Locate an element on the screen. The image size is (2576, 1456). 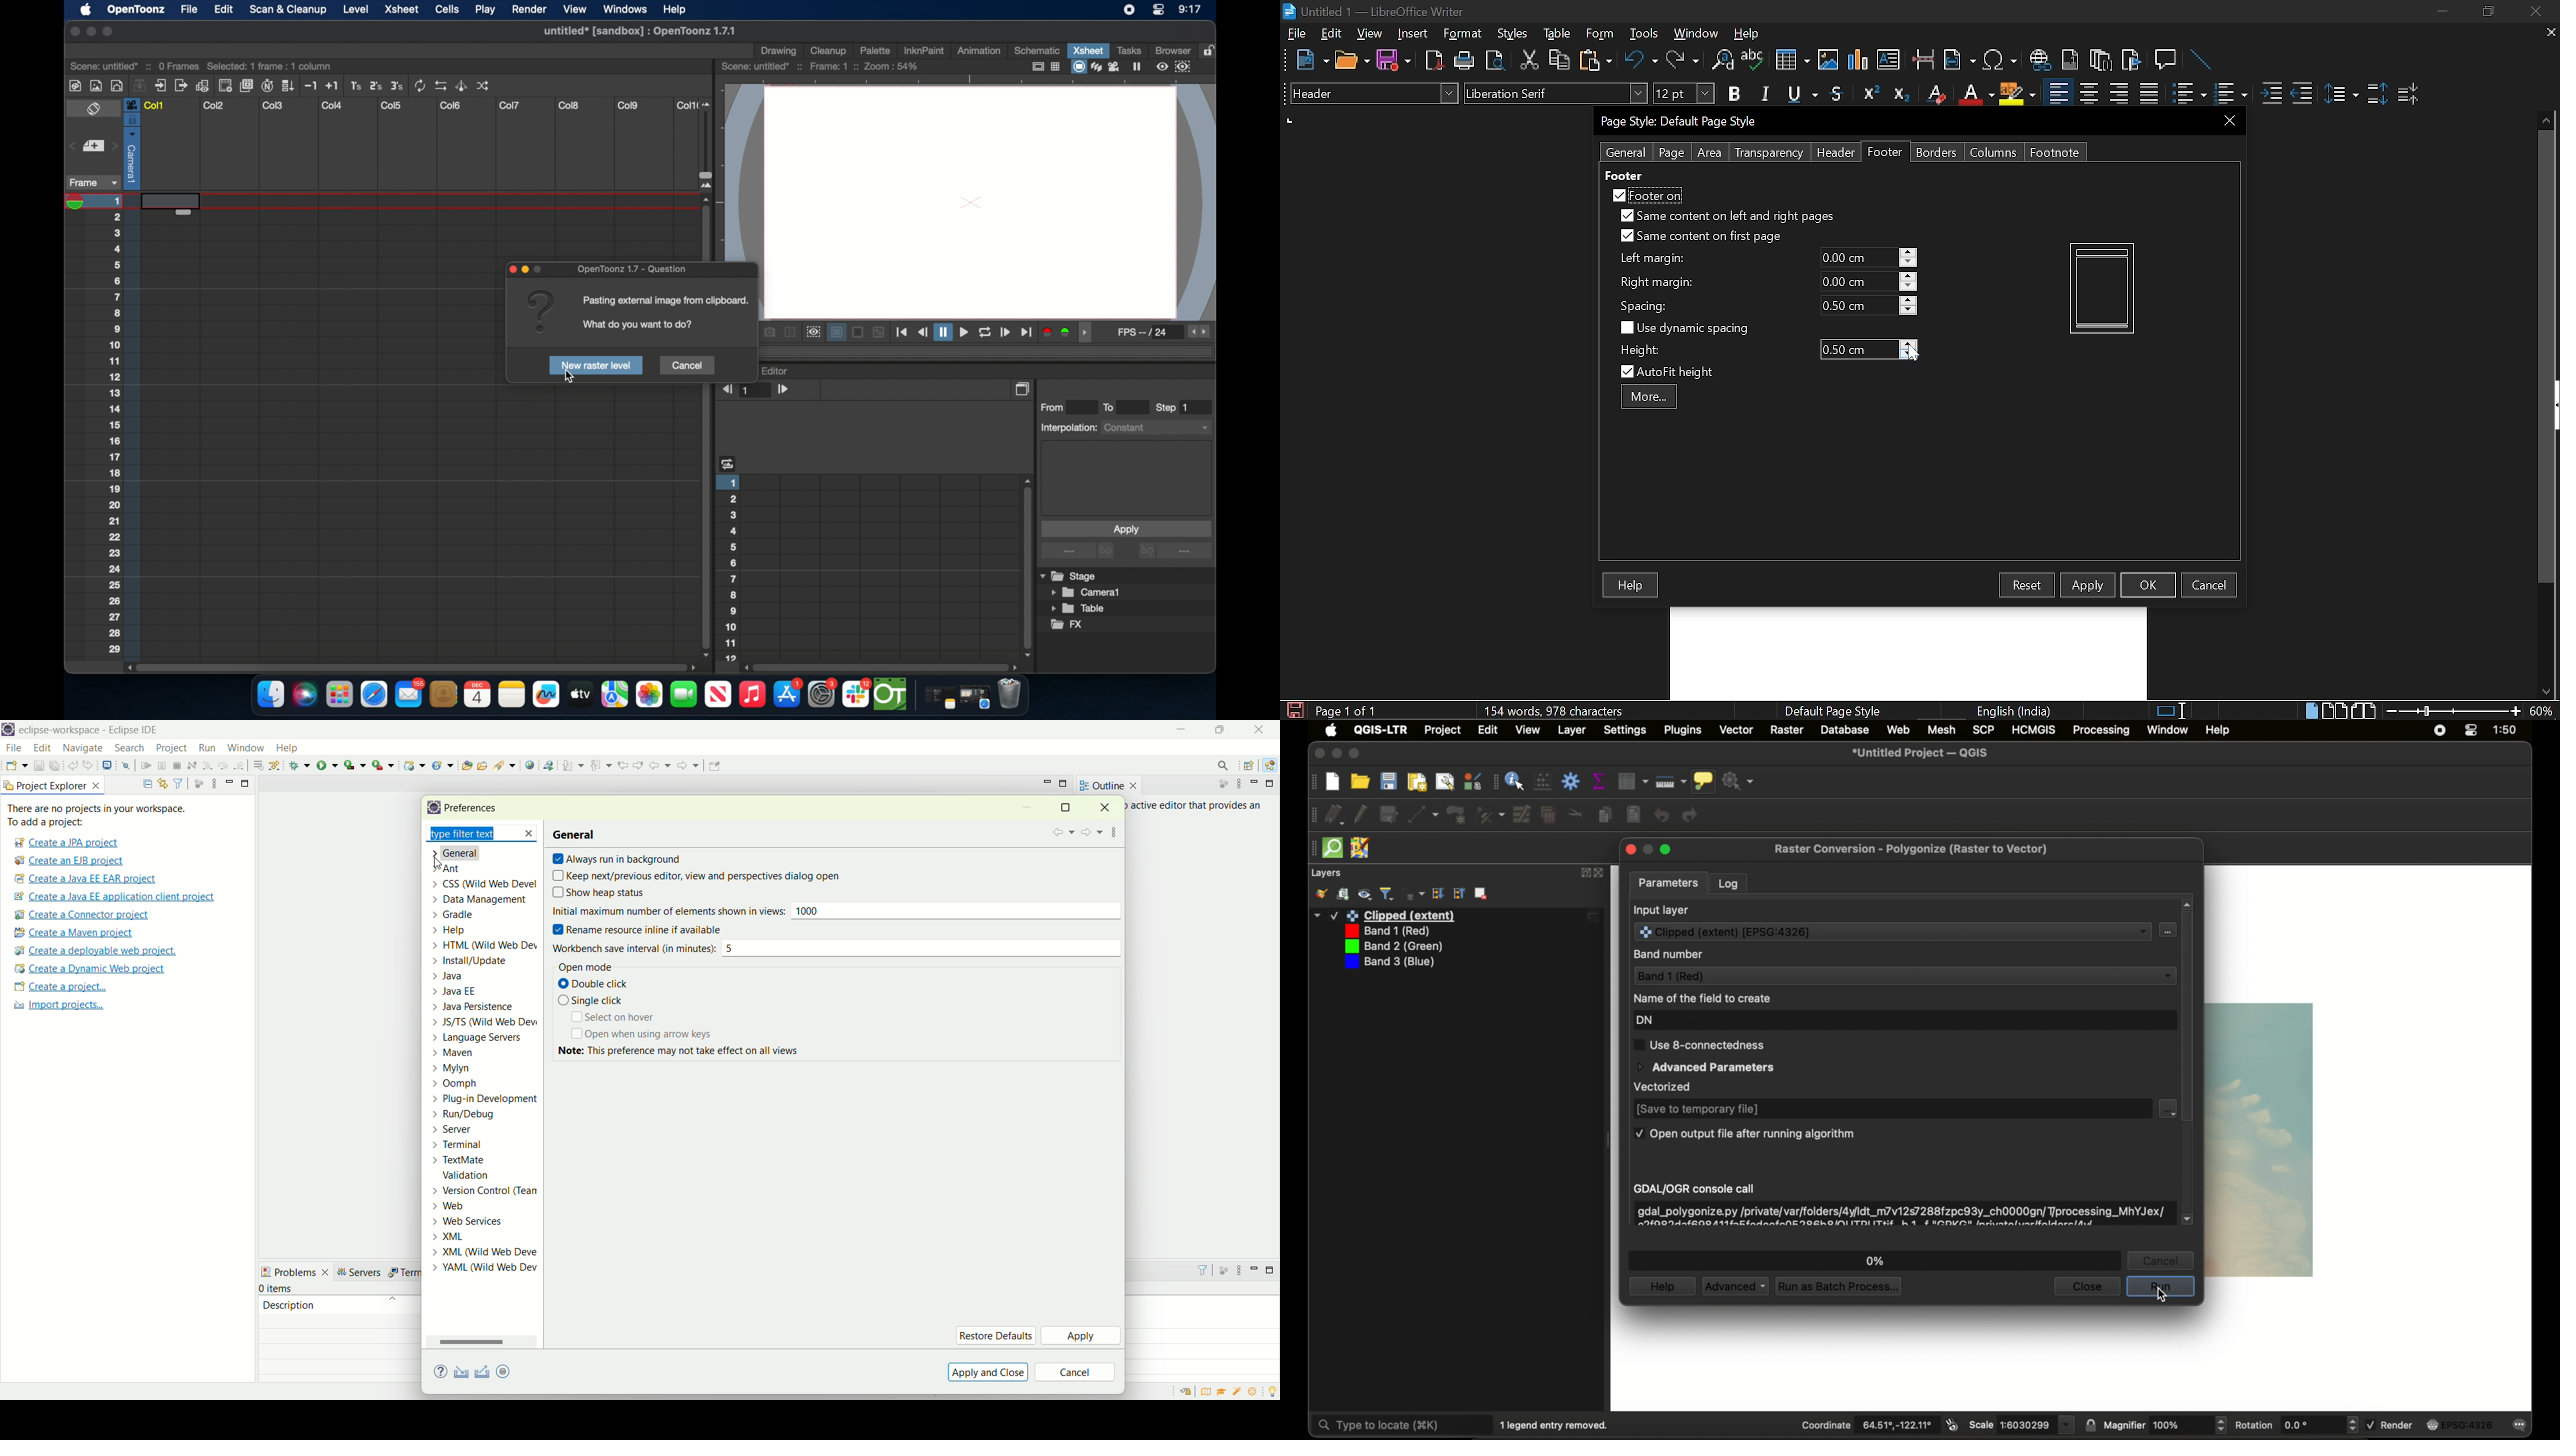
music is located at coordinates (751, 695).